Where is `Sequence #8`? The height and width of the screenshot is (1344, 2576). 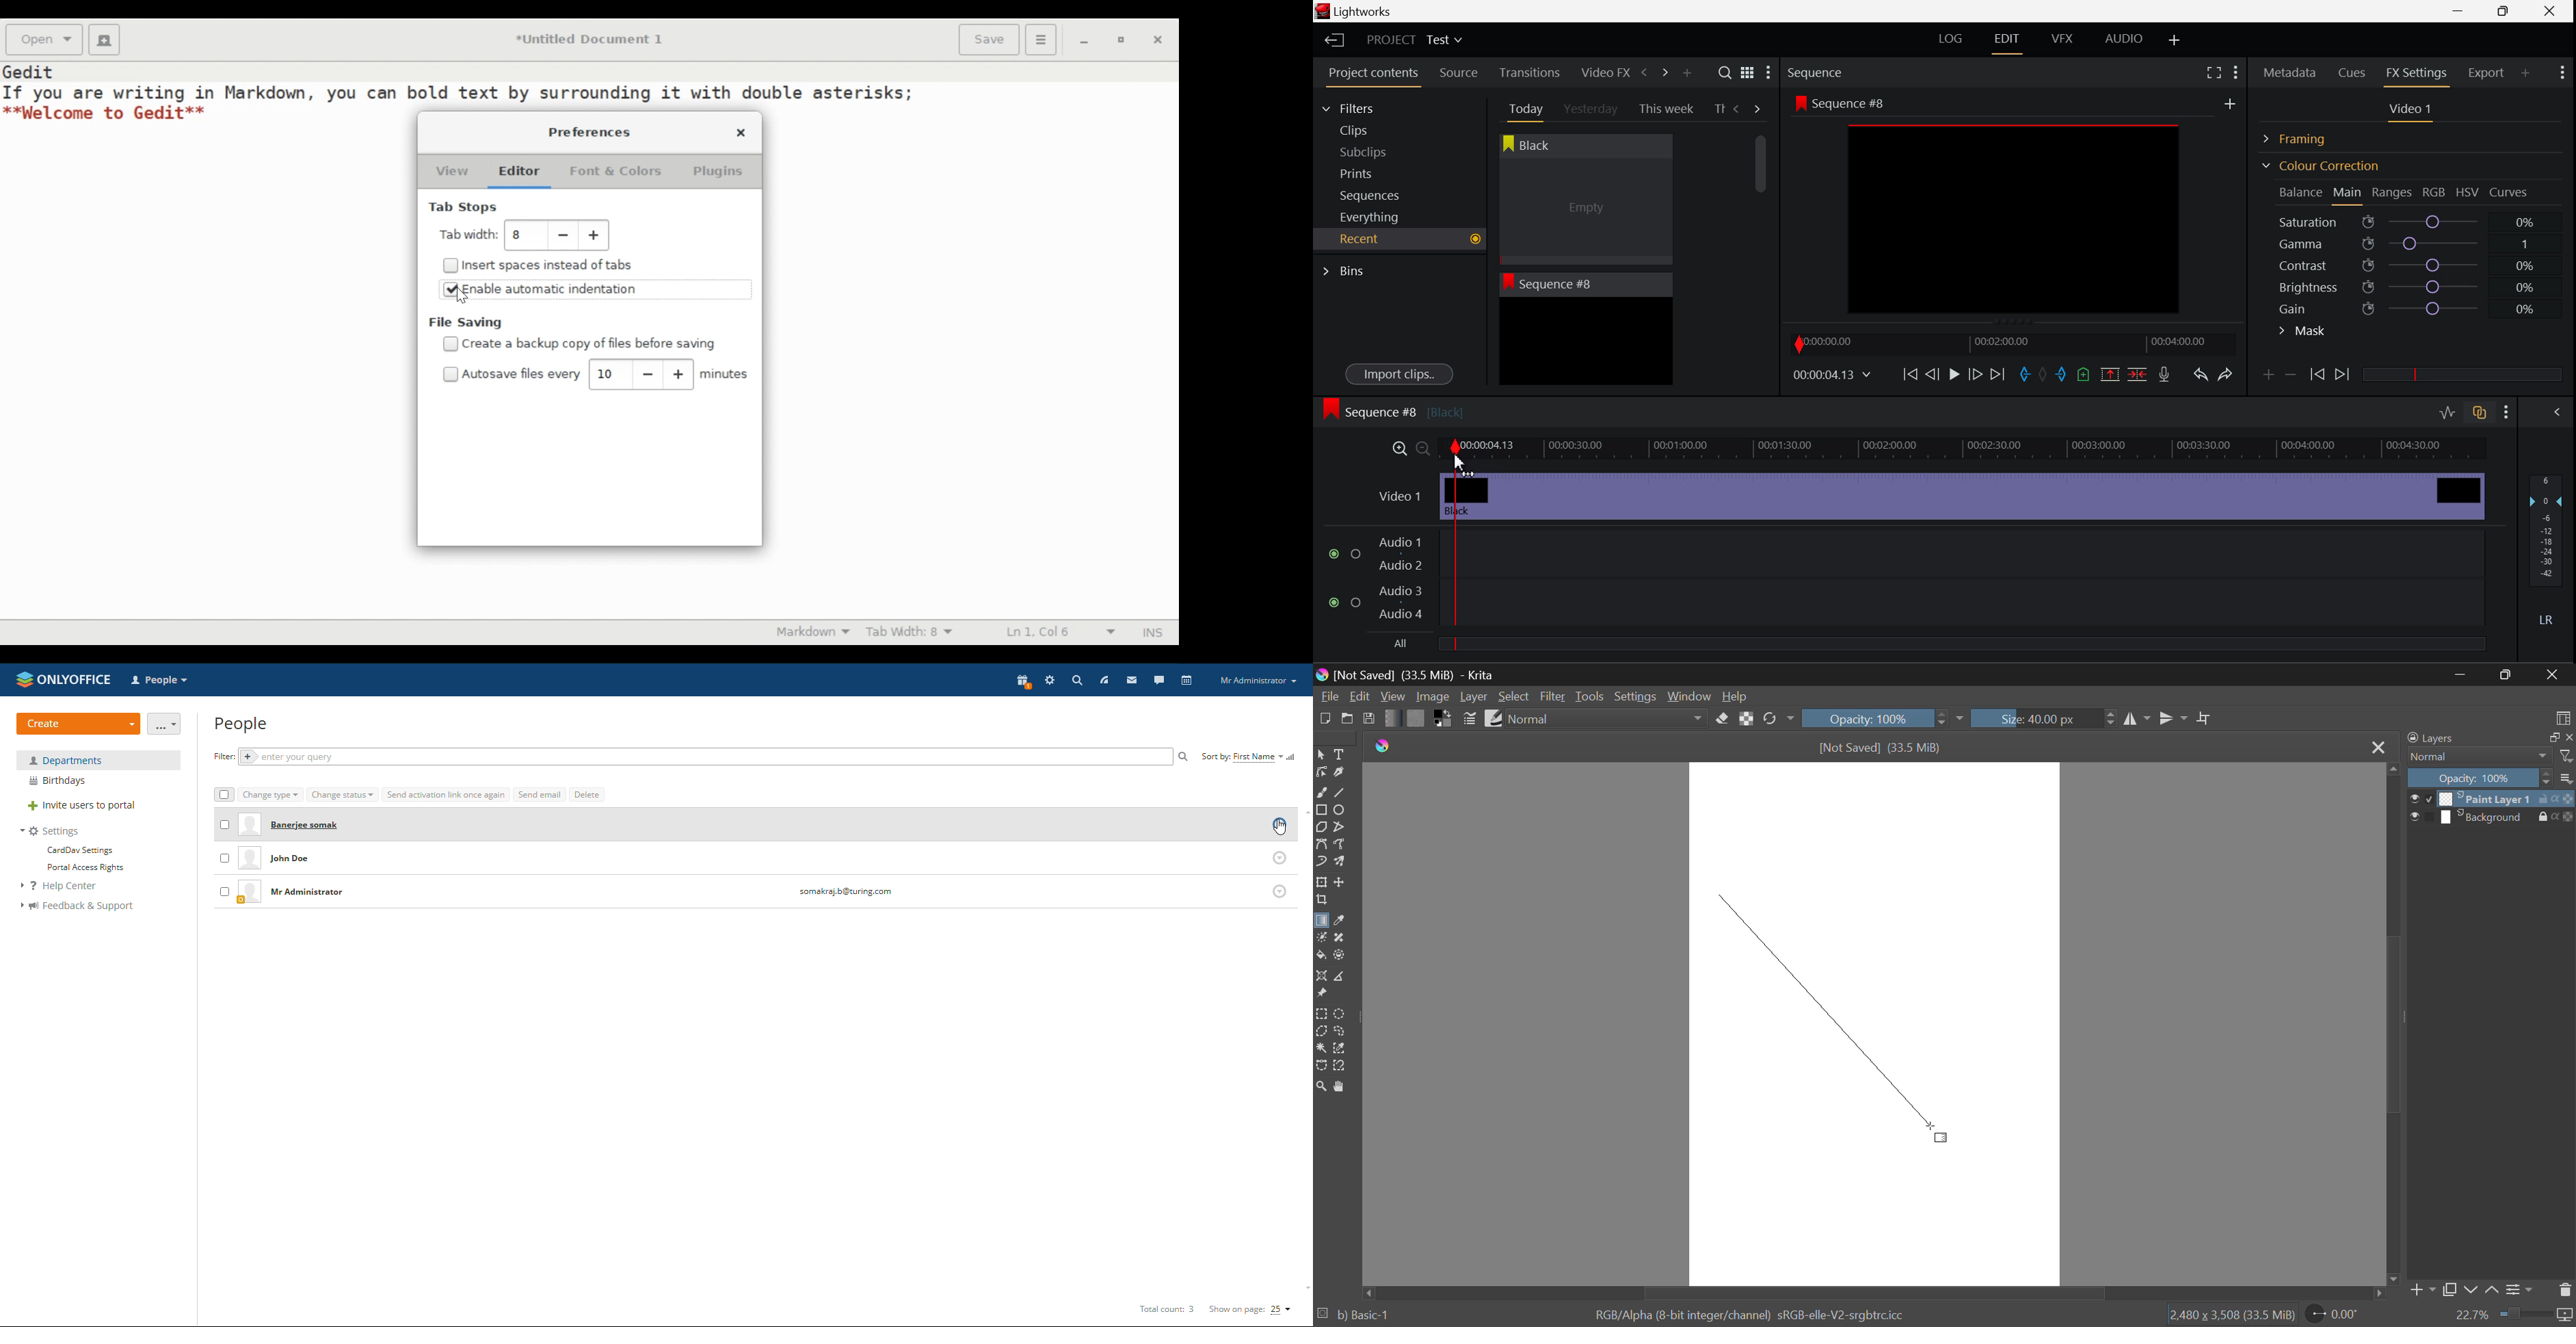 Sequence #8 is located at coordinates (1392, 409).